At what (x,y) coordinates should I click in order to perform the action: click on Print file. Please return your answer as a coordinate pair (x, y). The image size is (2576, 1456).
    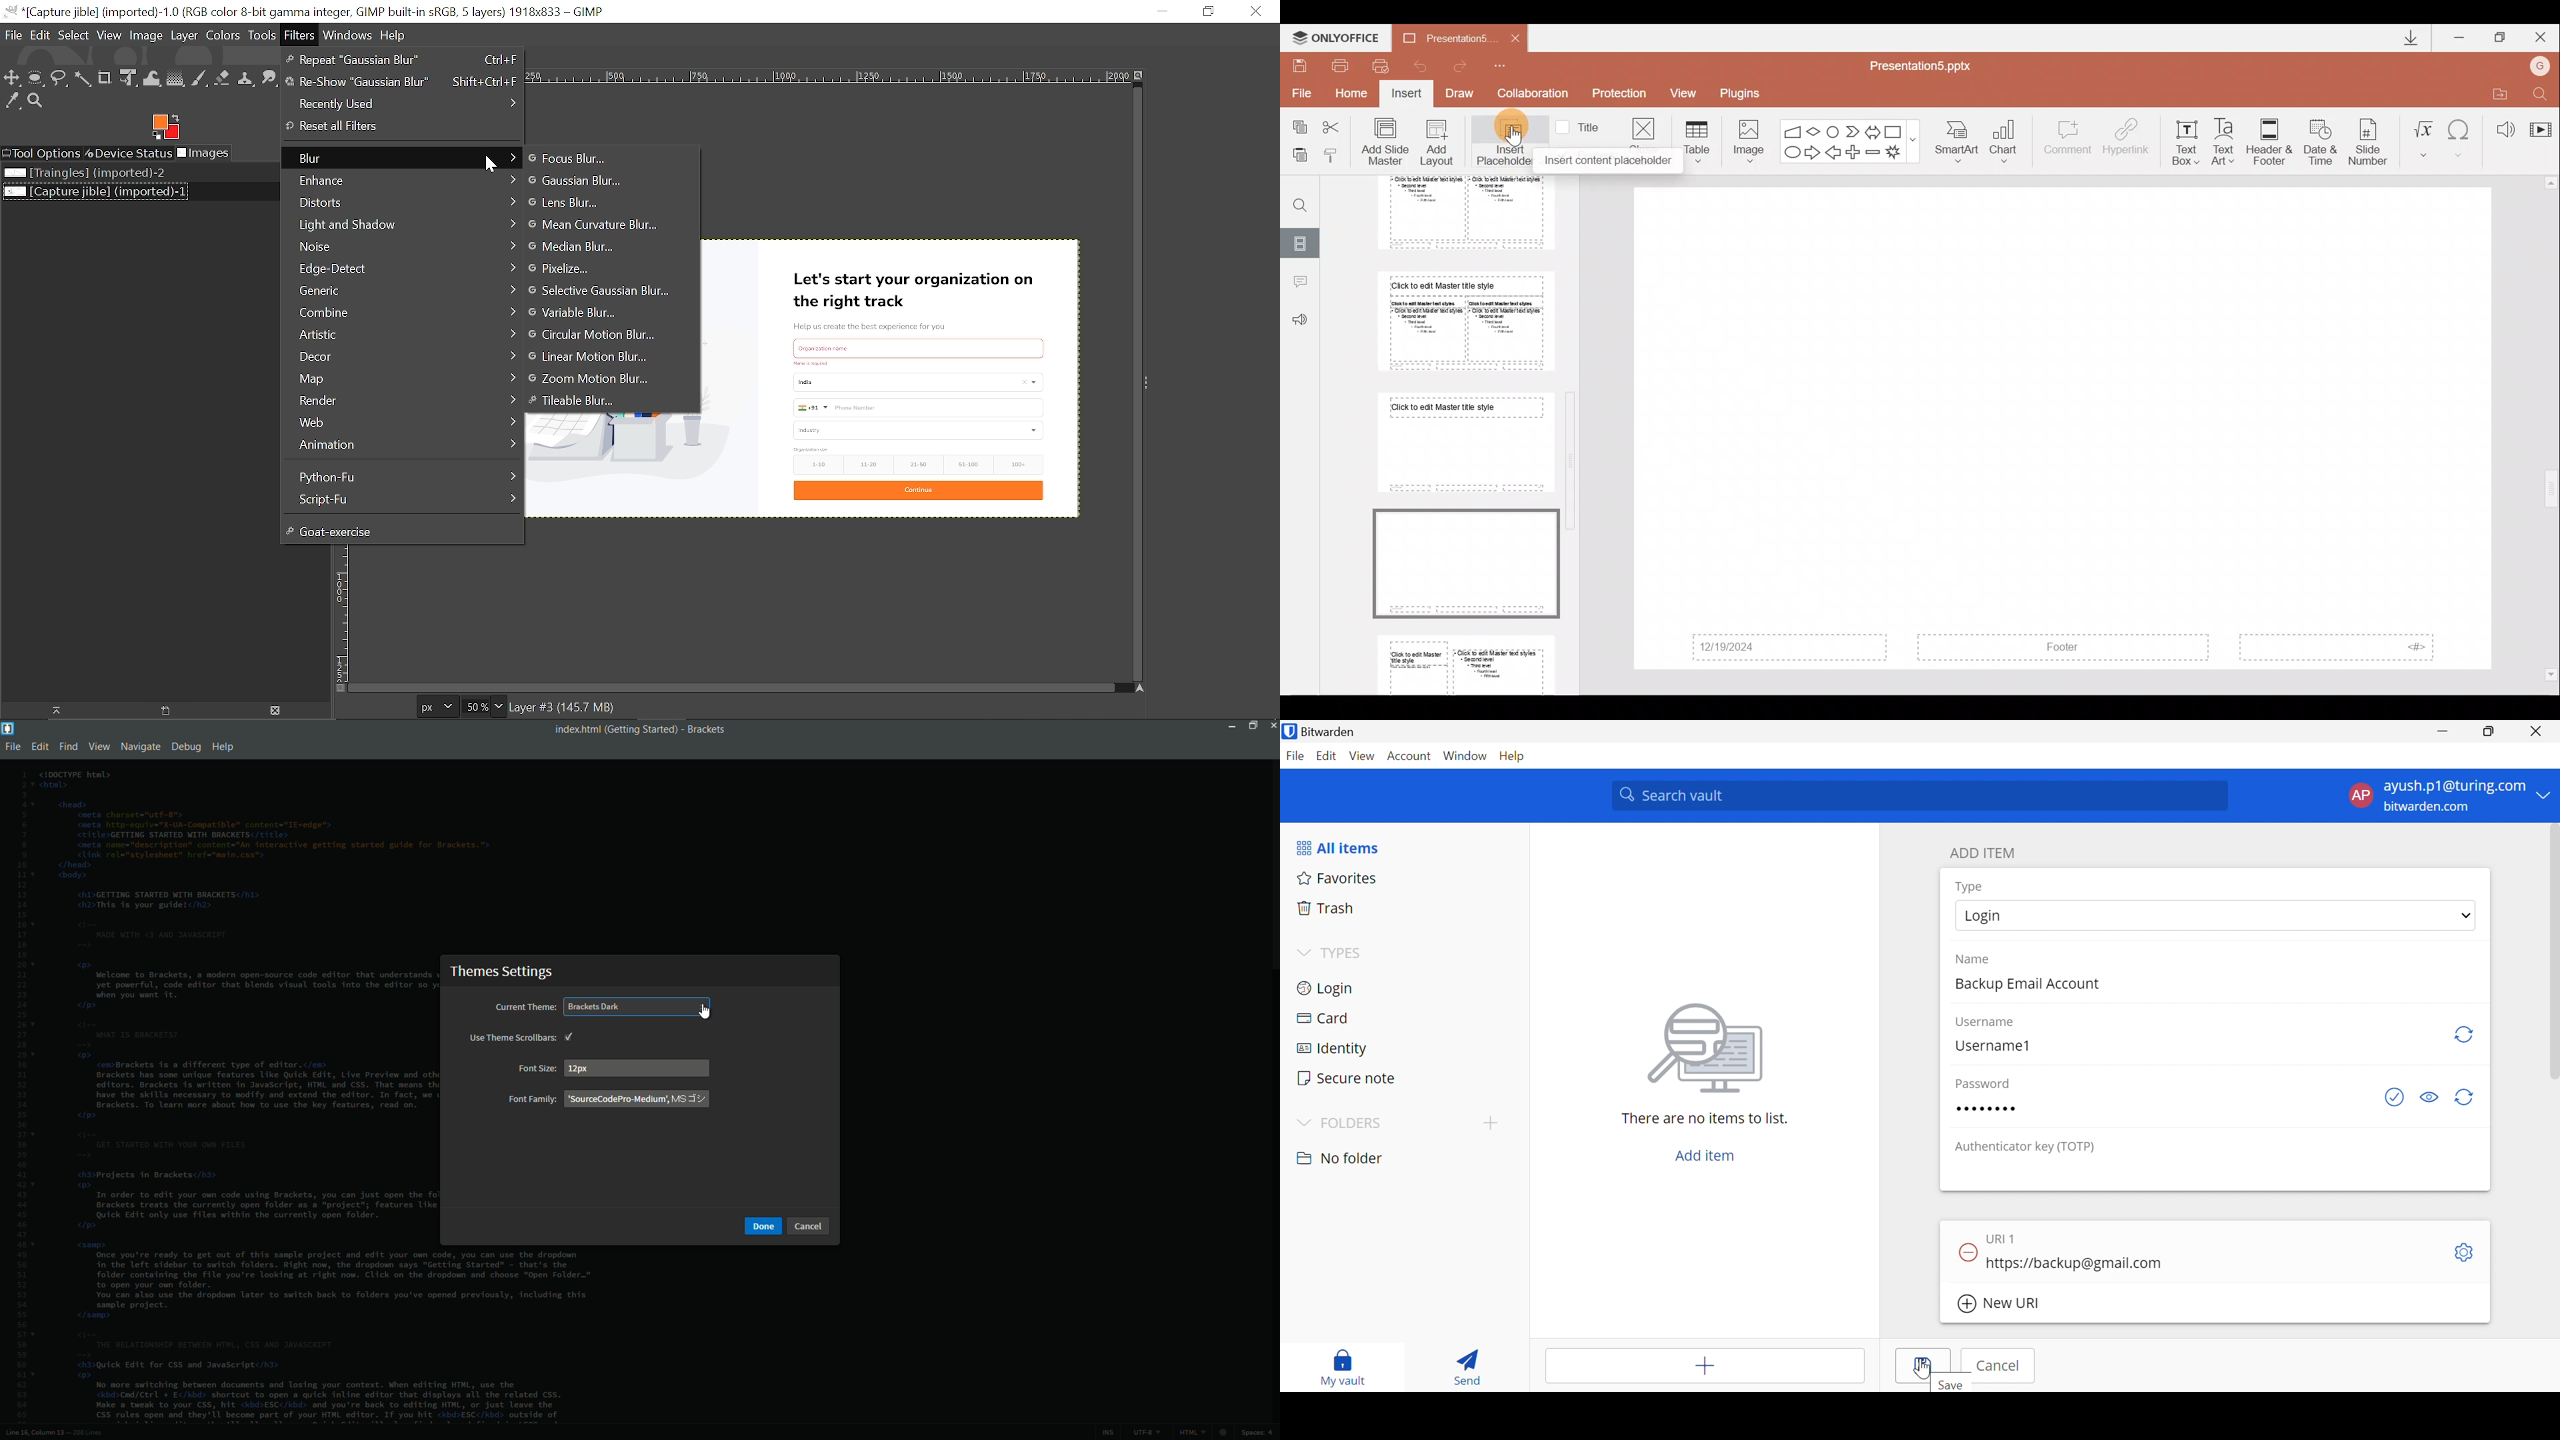
    Looking at the image, I should click on (1341, 65).